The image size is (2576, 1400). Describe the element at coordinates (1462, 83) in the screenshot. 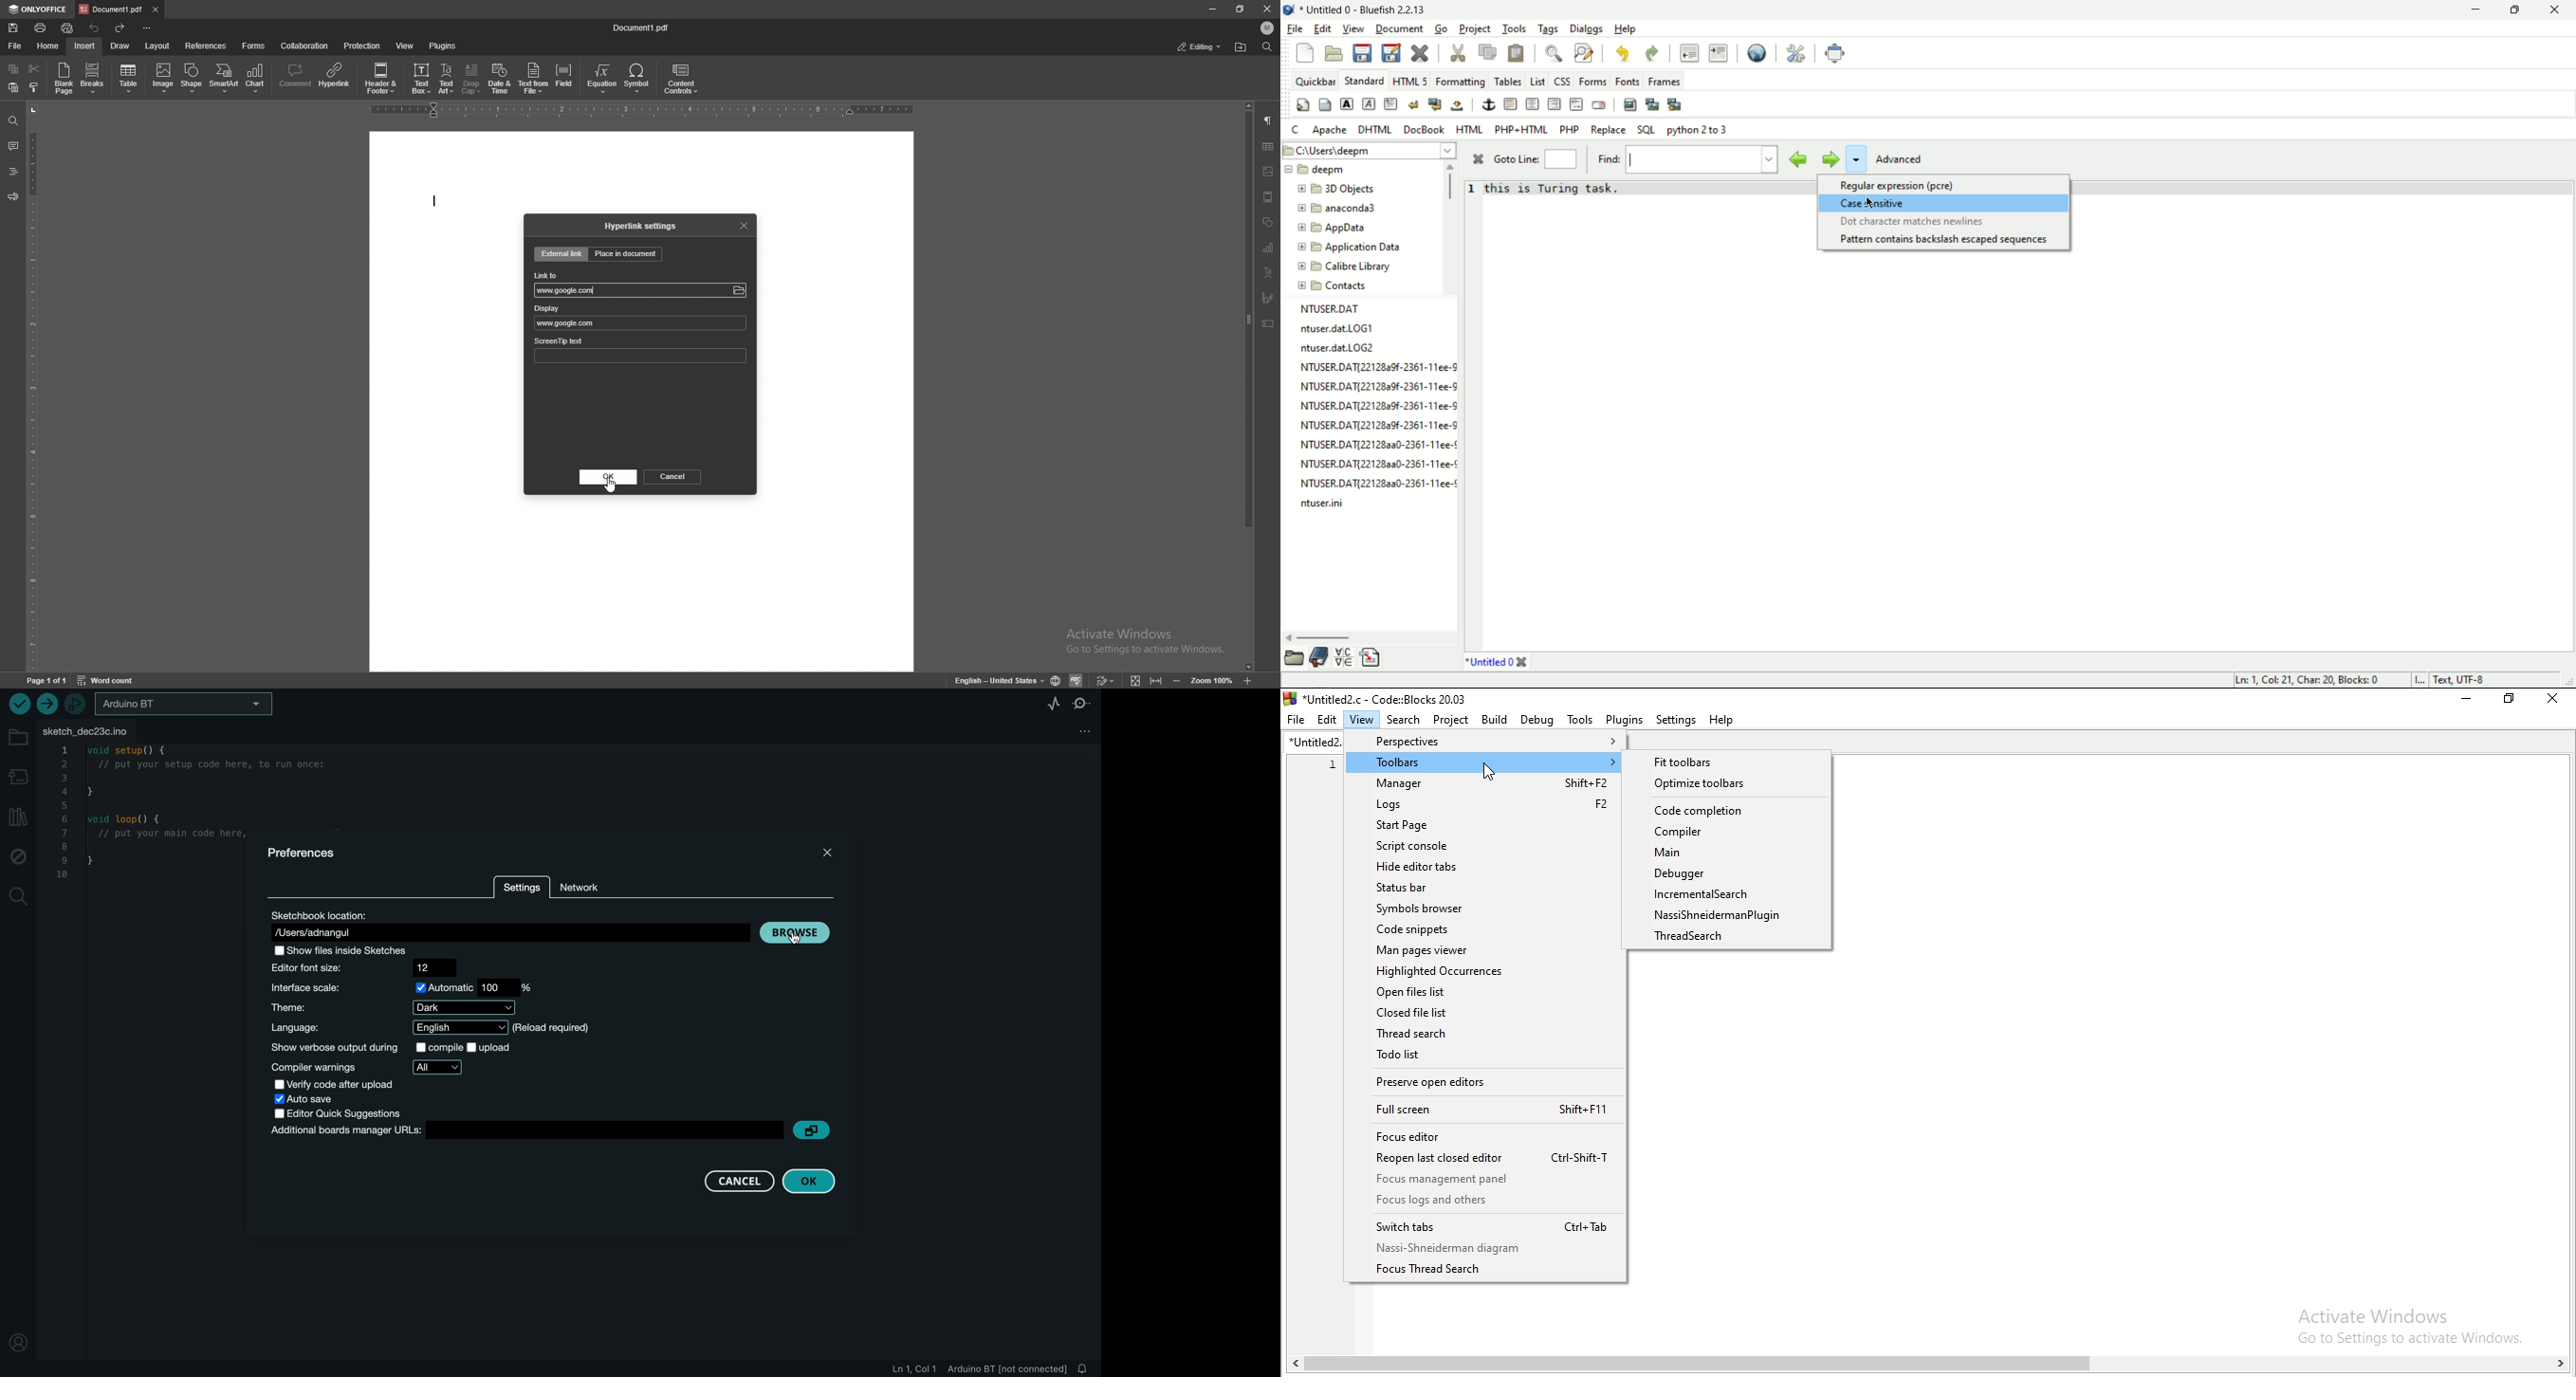

I see `formatting` at that location.